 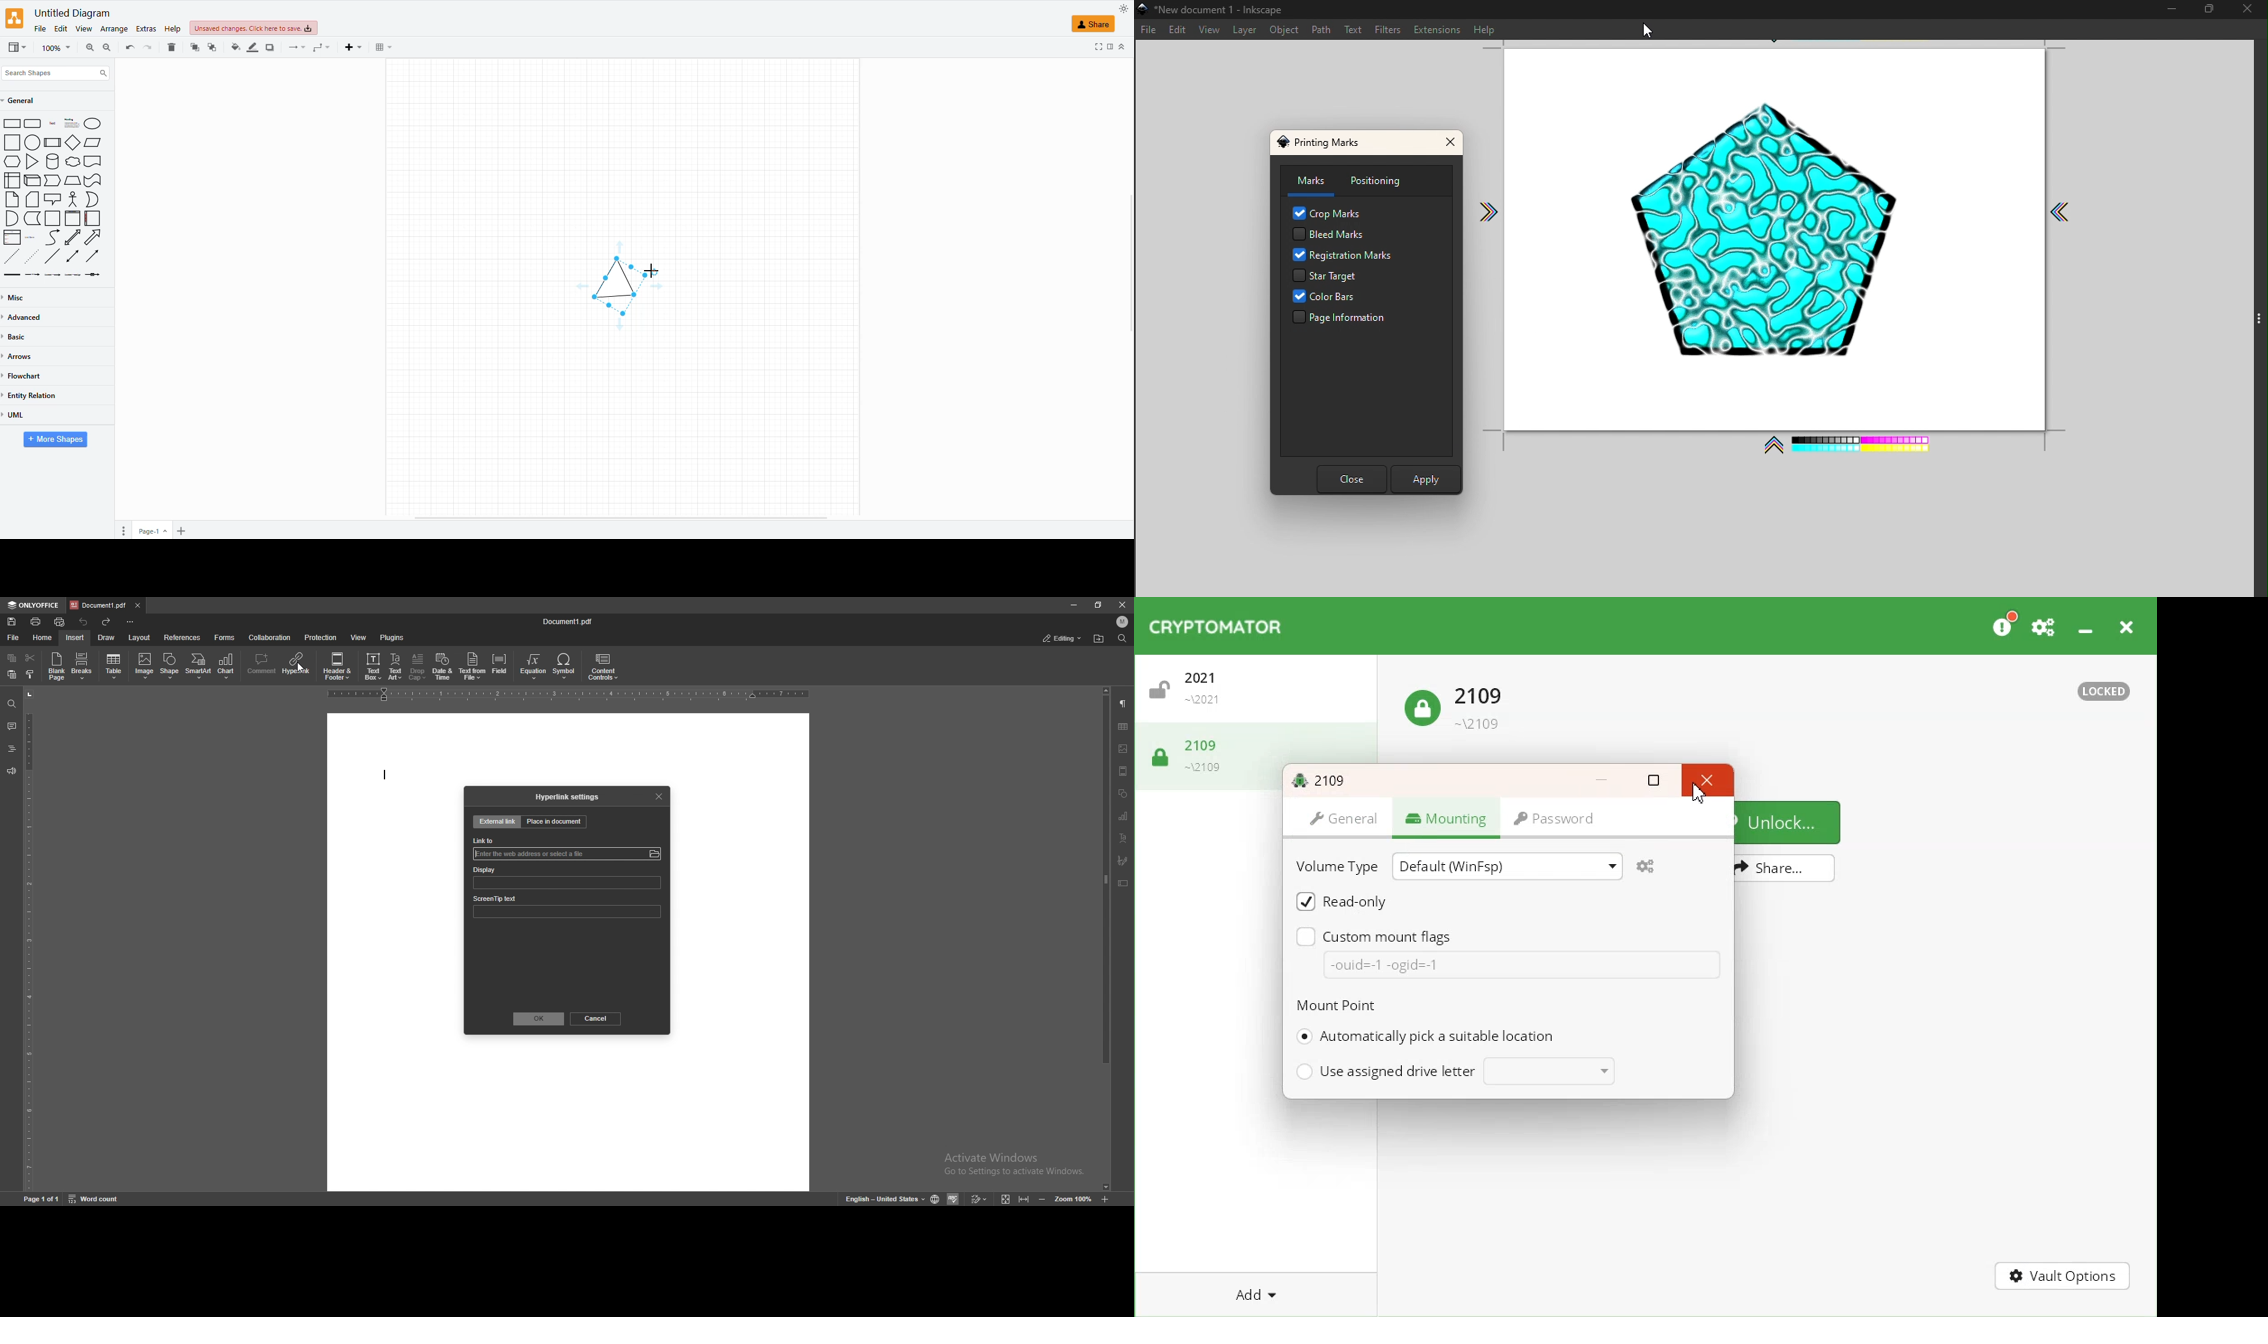 I want to click on Thick Line, so click(x=12, y=275).